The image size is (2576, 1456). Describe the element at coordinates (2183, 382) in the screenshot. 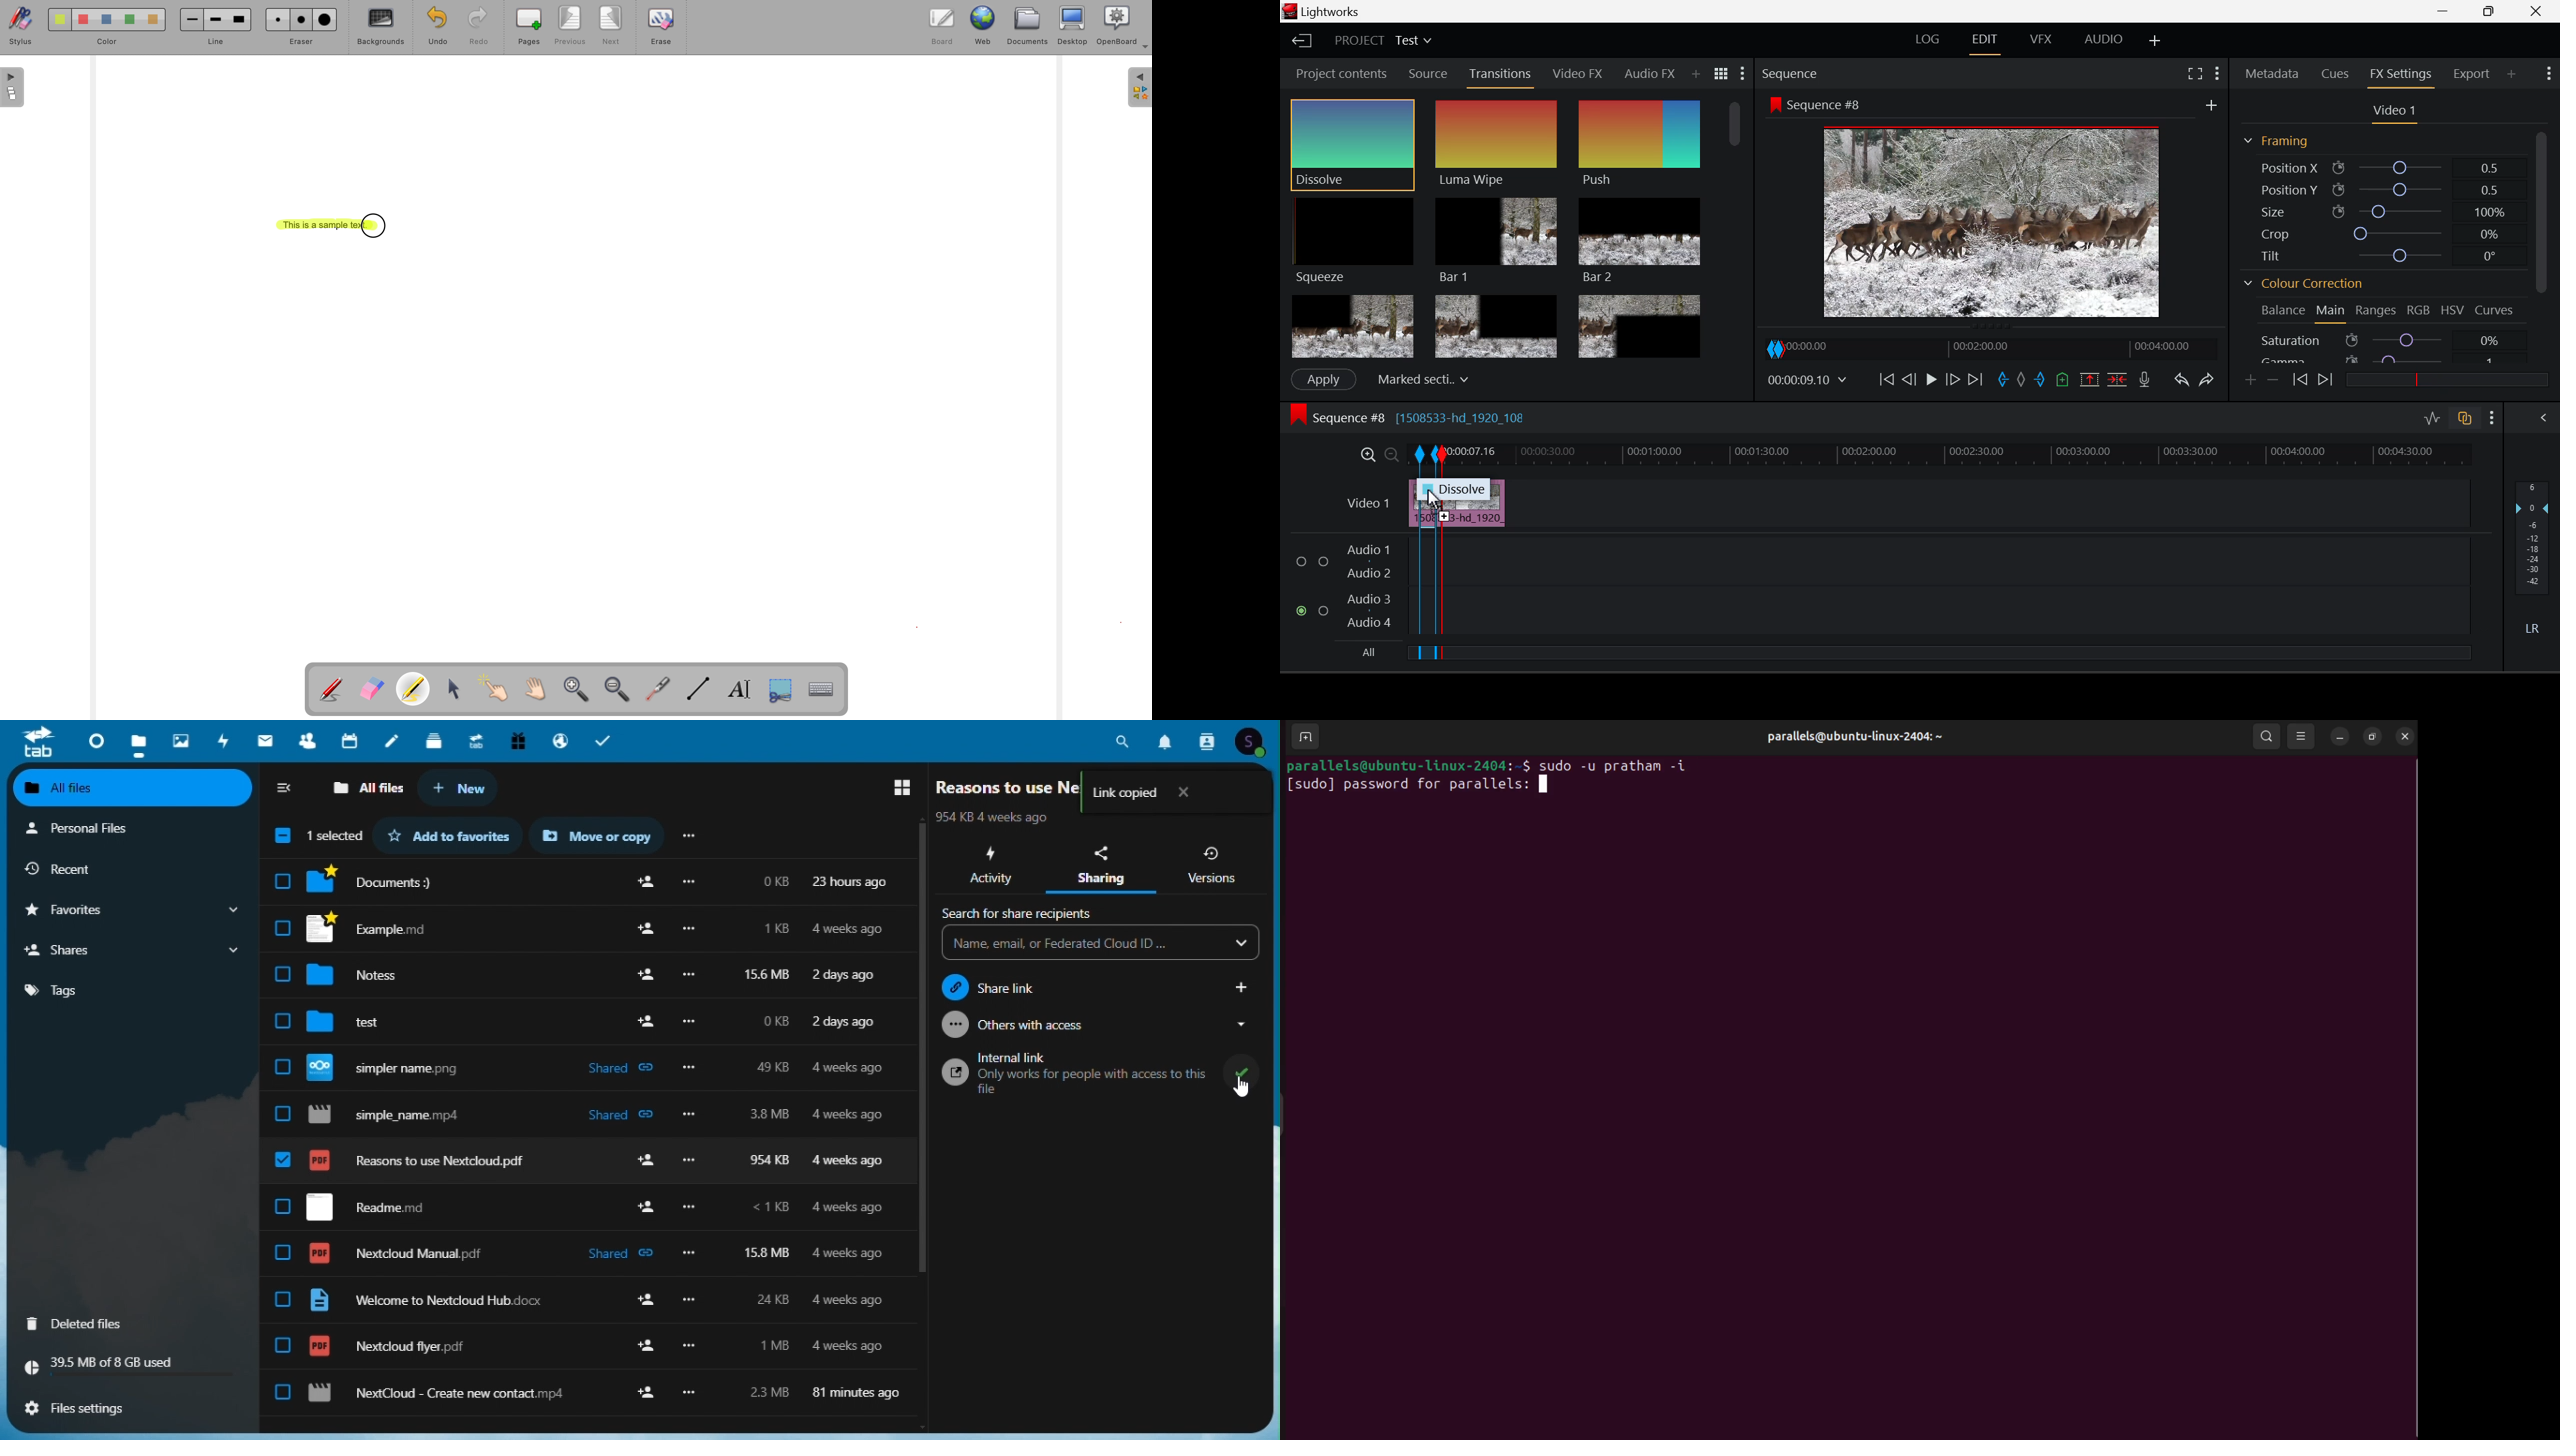

I see `Undo` at that location.